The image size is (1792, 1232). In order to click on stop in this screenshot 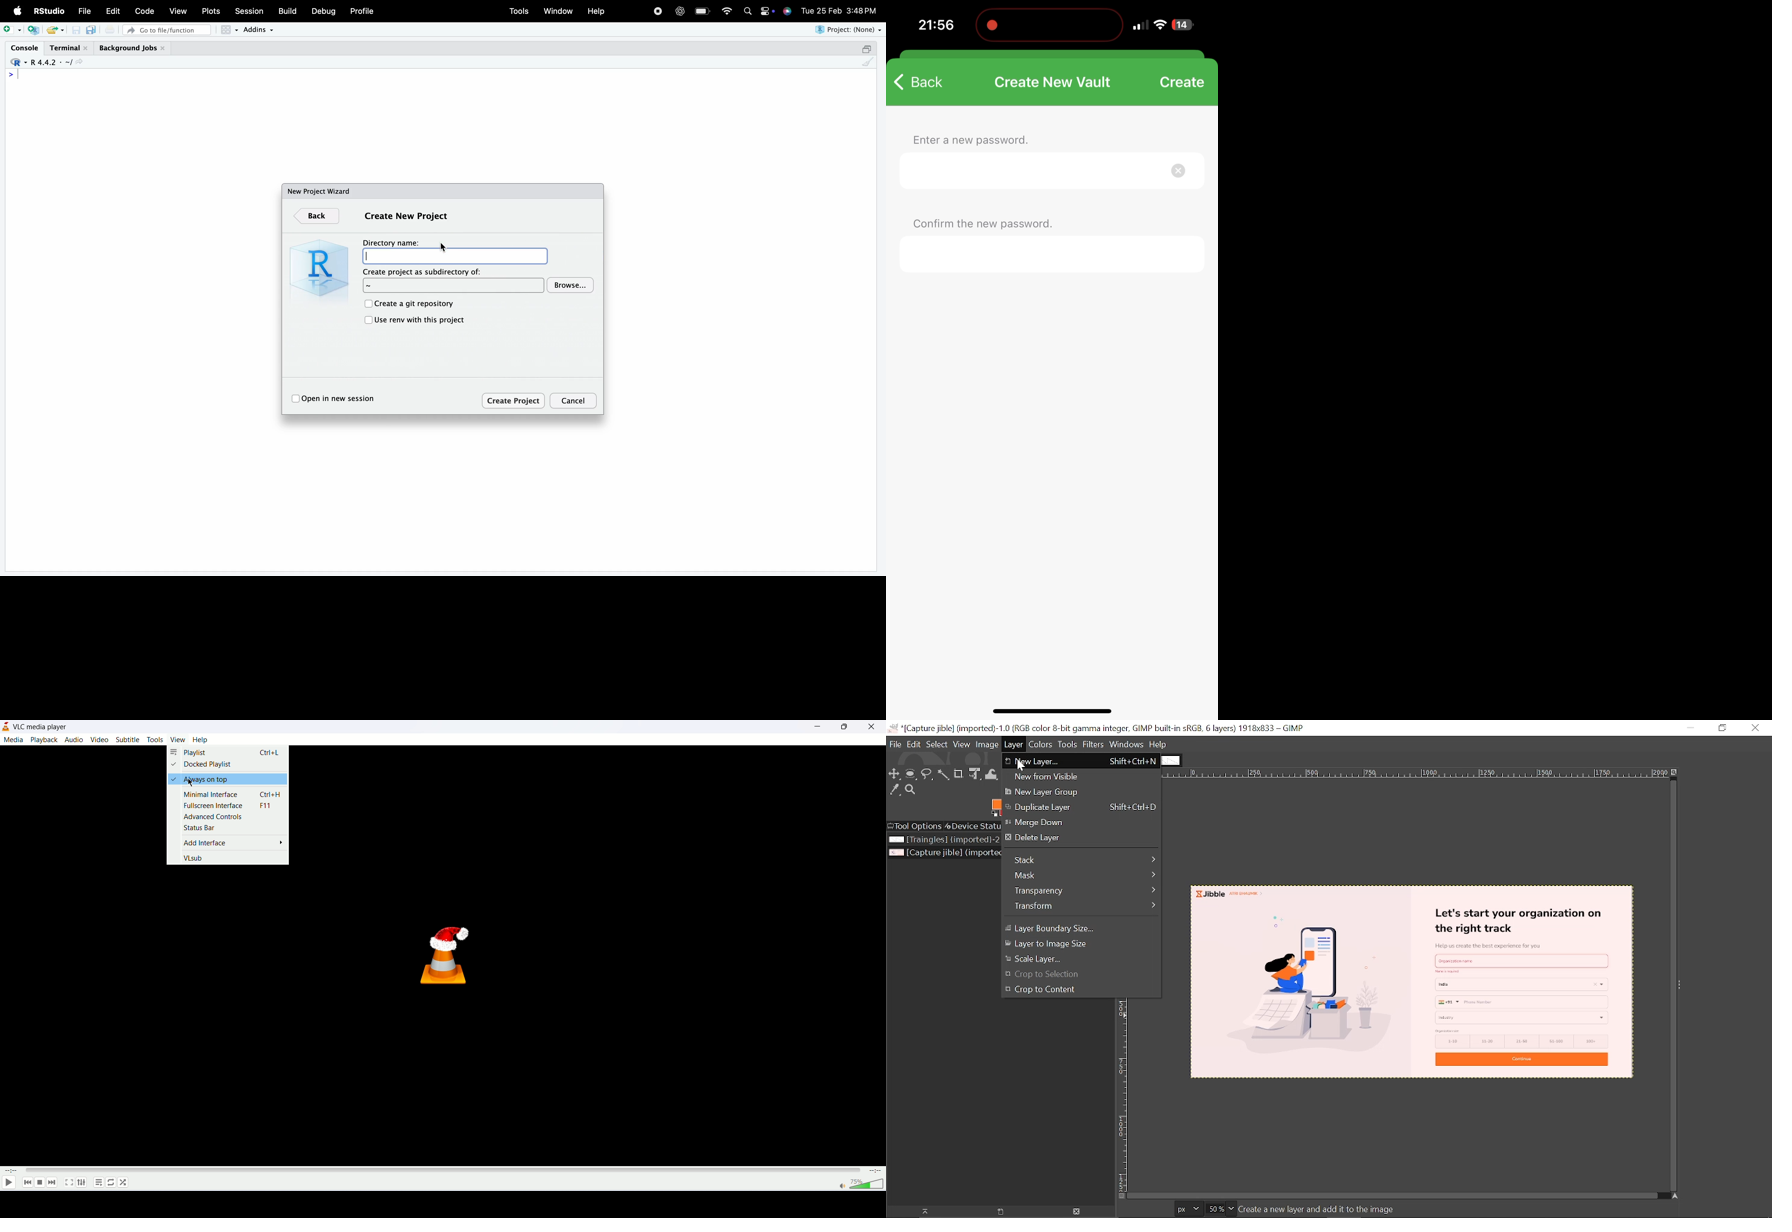, I will do `click(657, 10)`.